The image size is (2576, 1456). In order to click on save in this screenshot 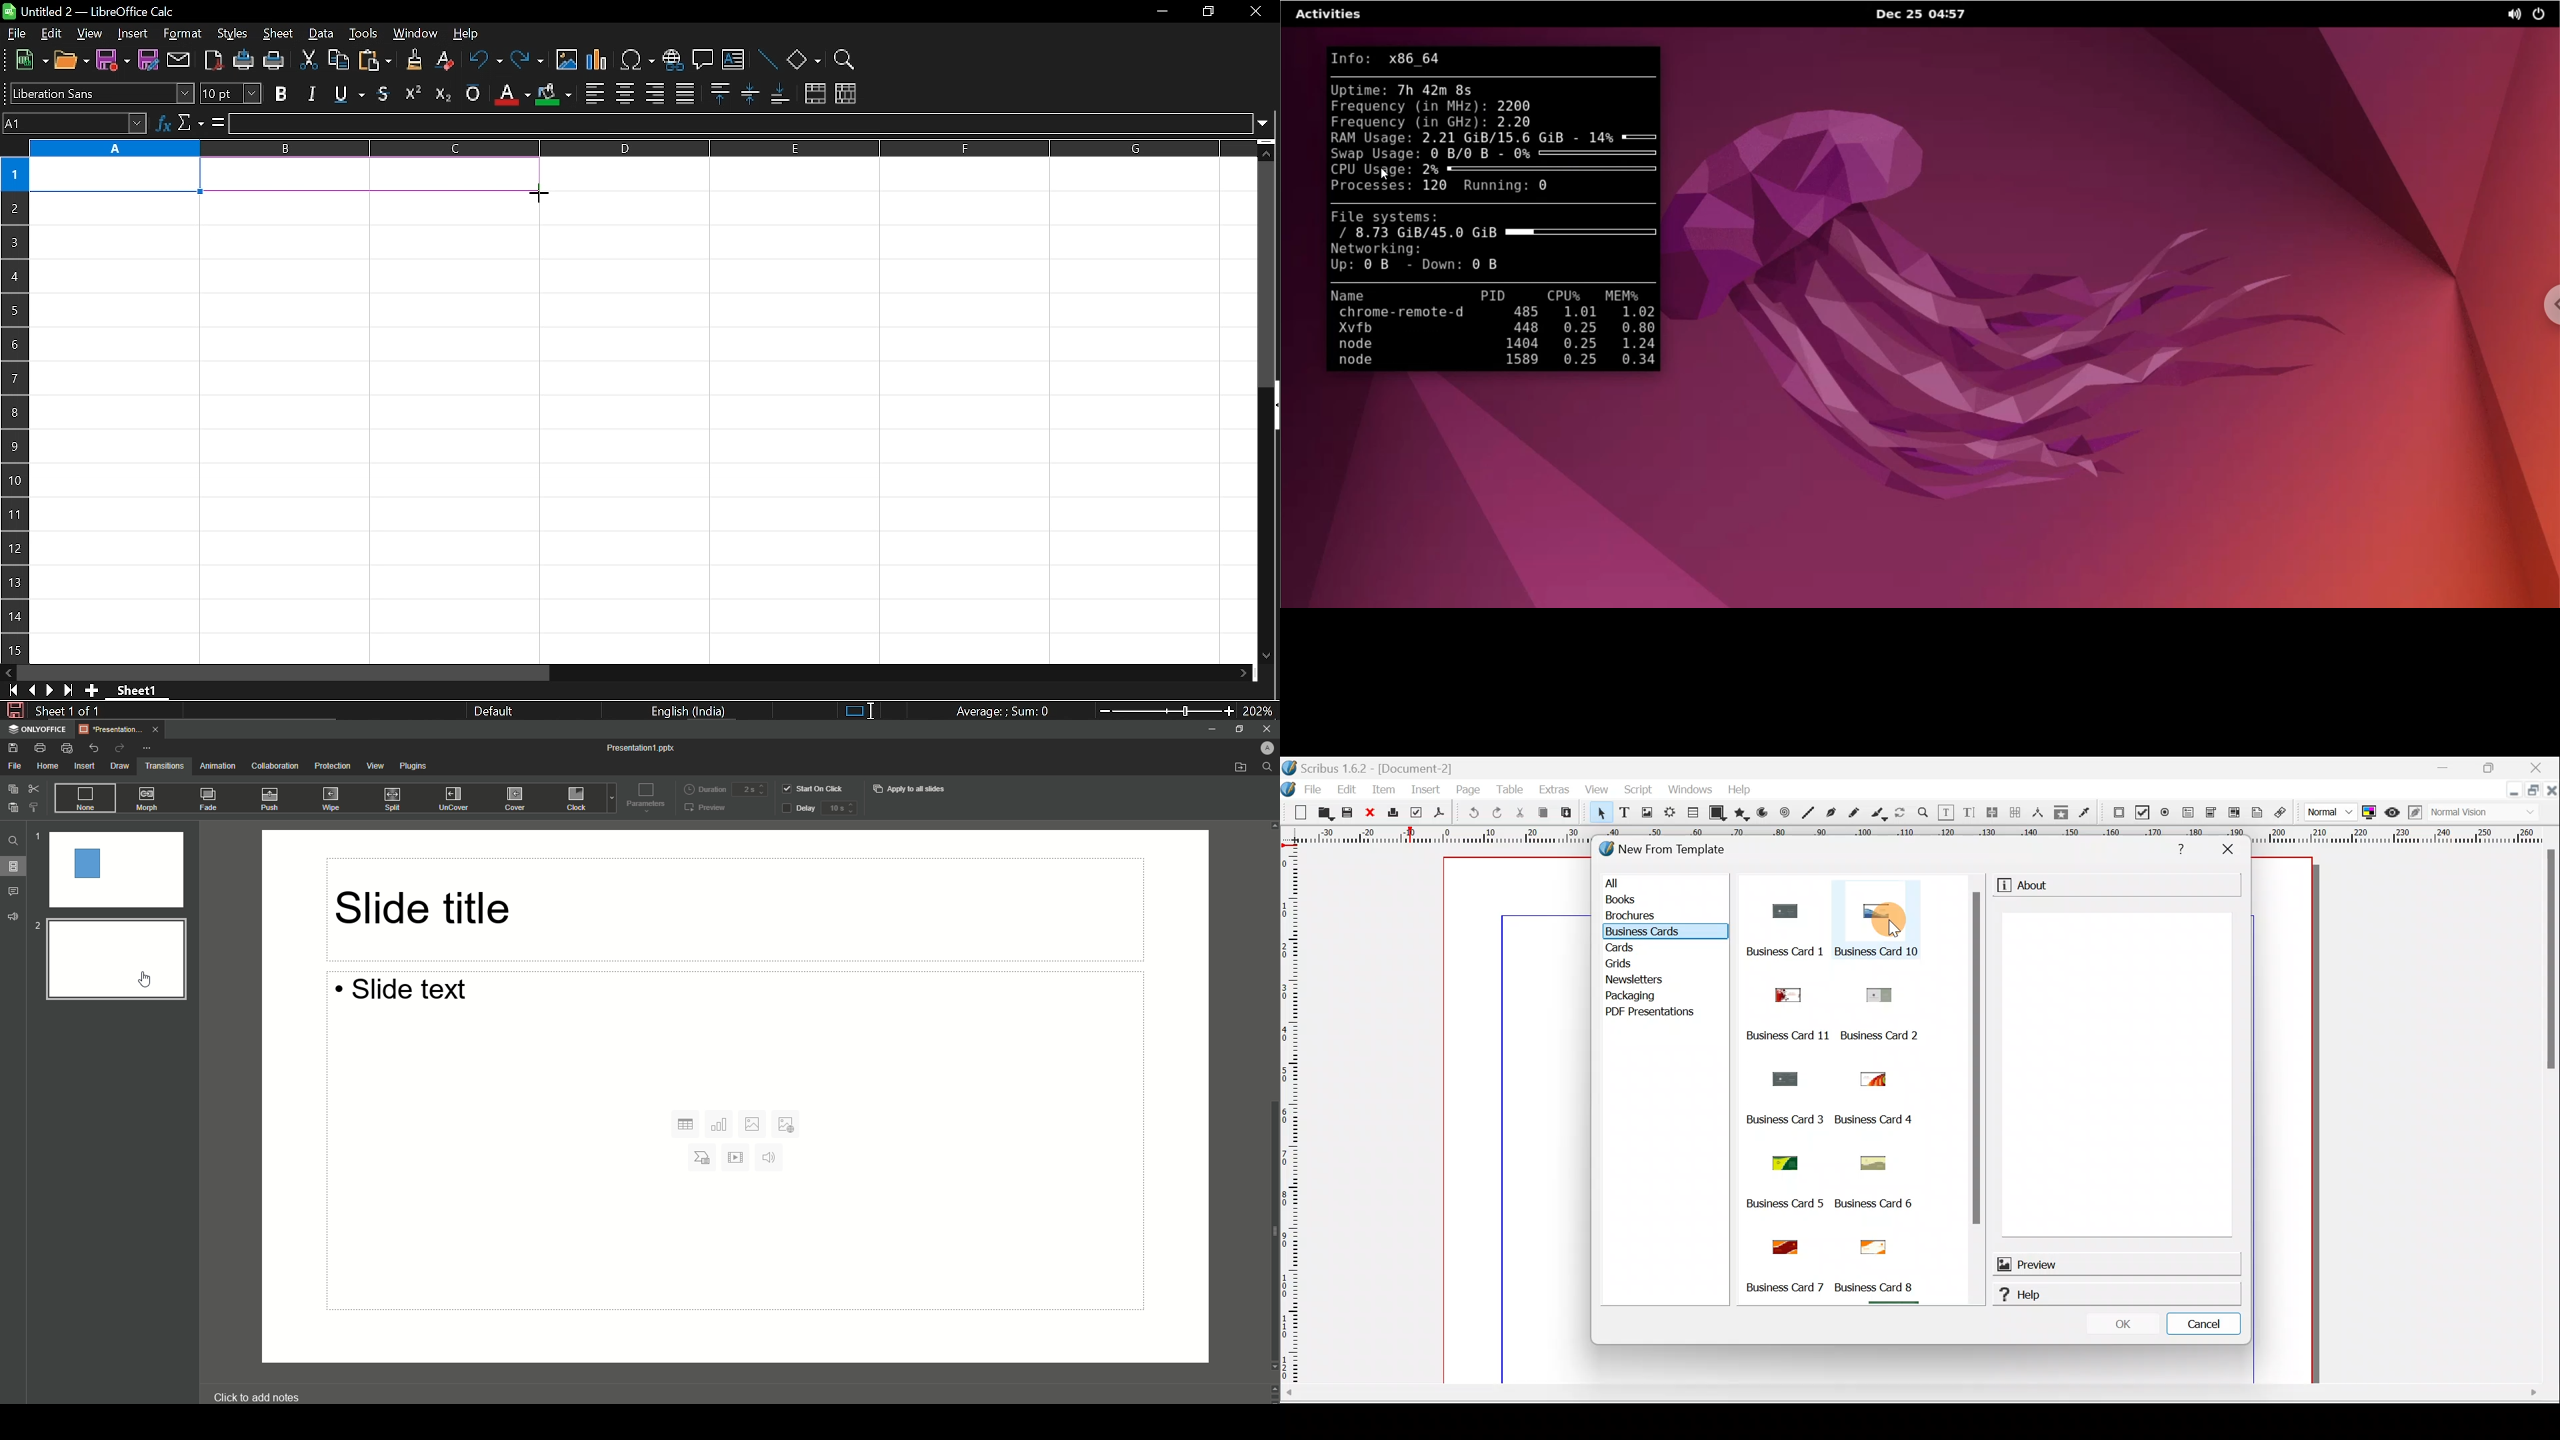, I will do `click(113, 61)`.